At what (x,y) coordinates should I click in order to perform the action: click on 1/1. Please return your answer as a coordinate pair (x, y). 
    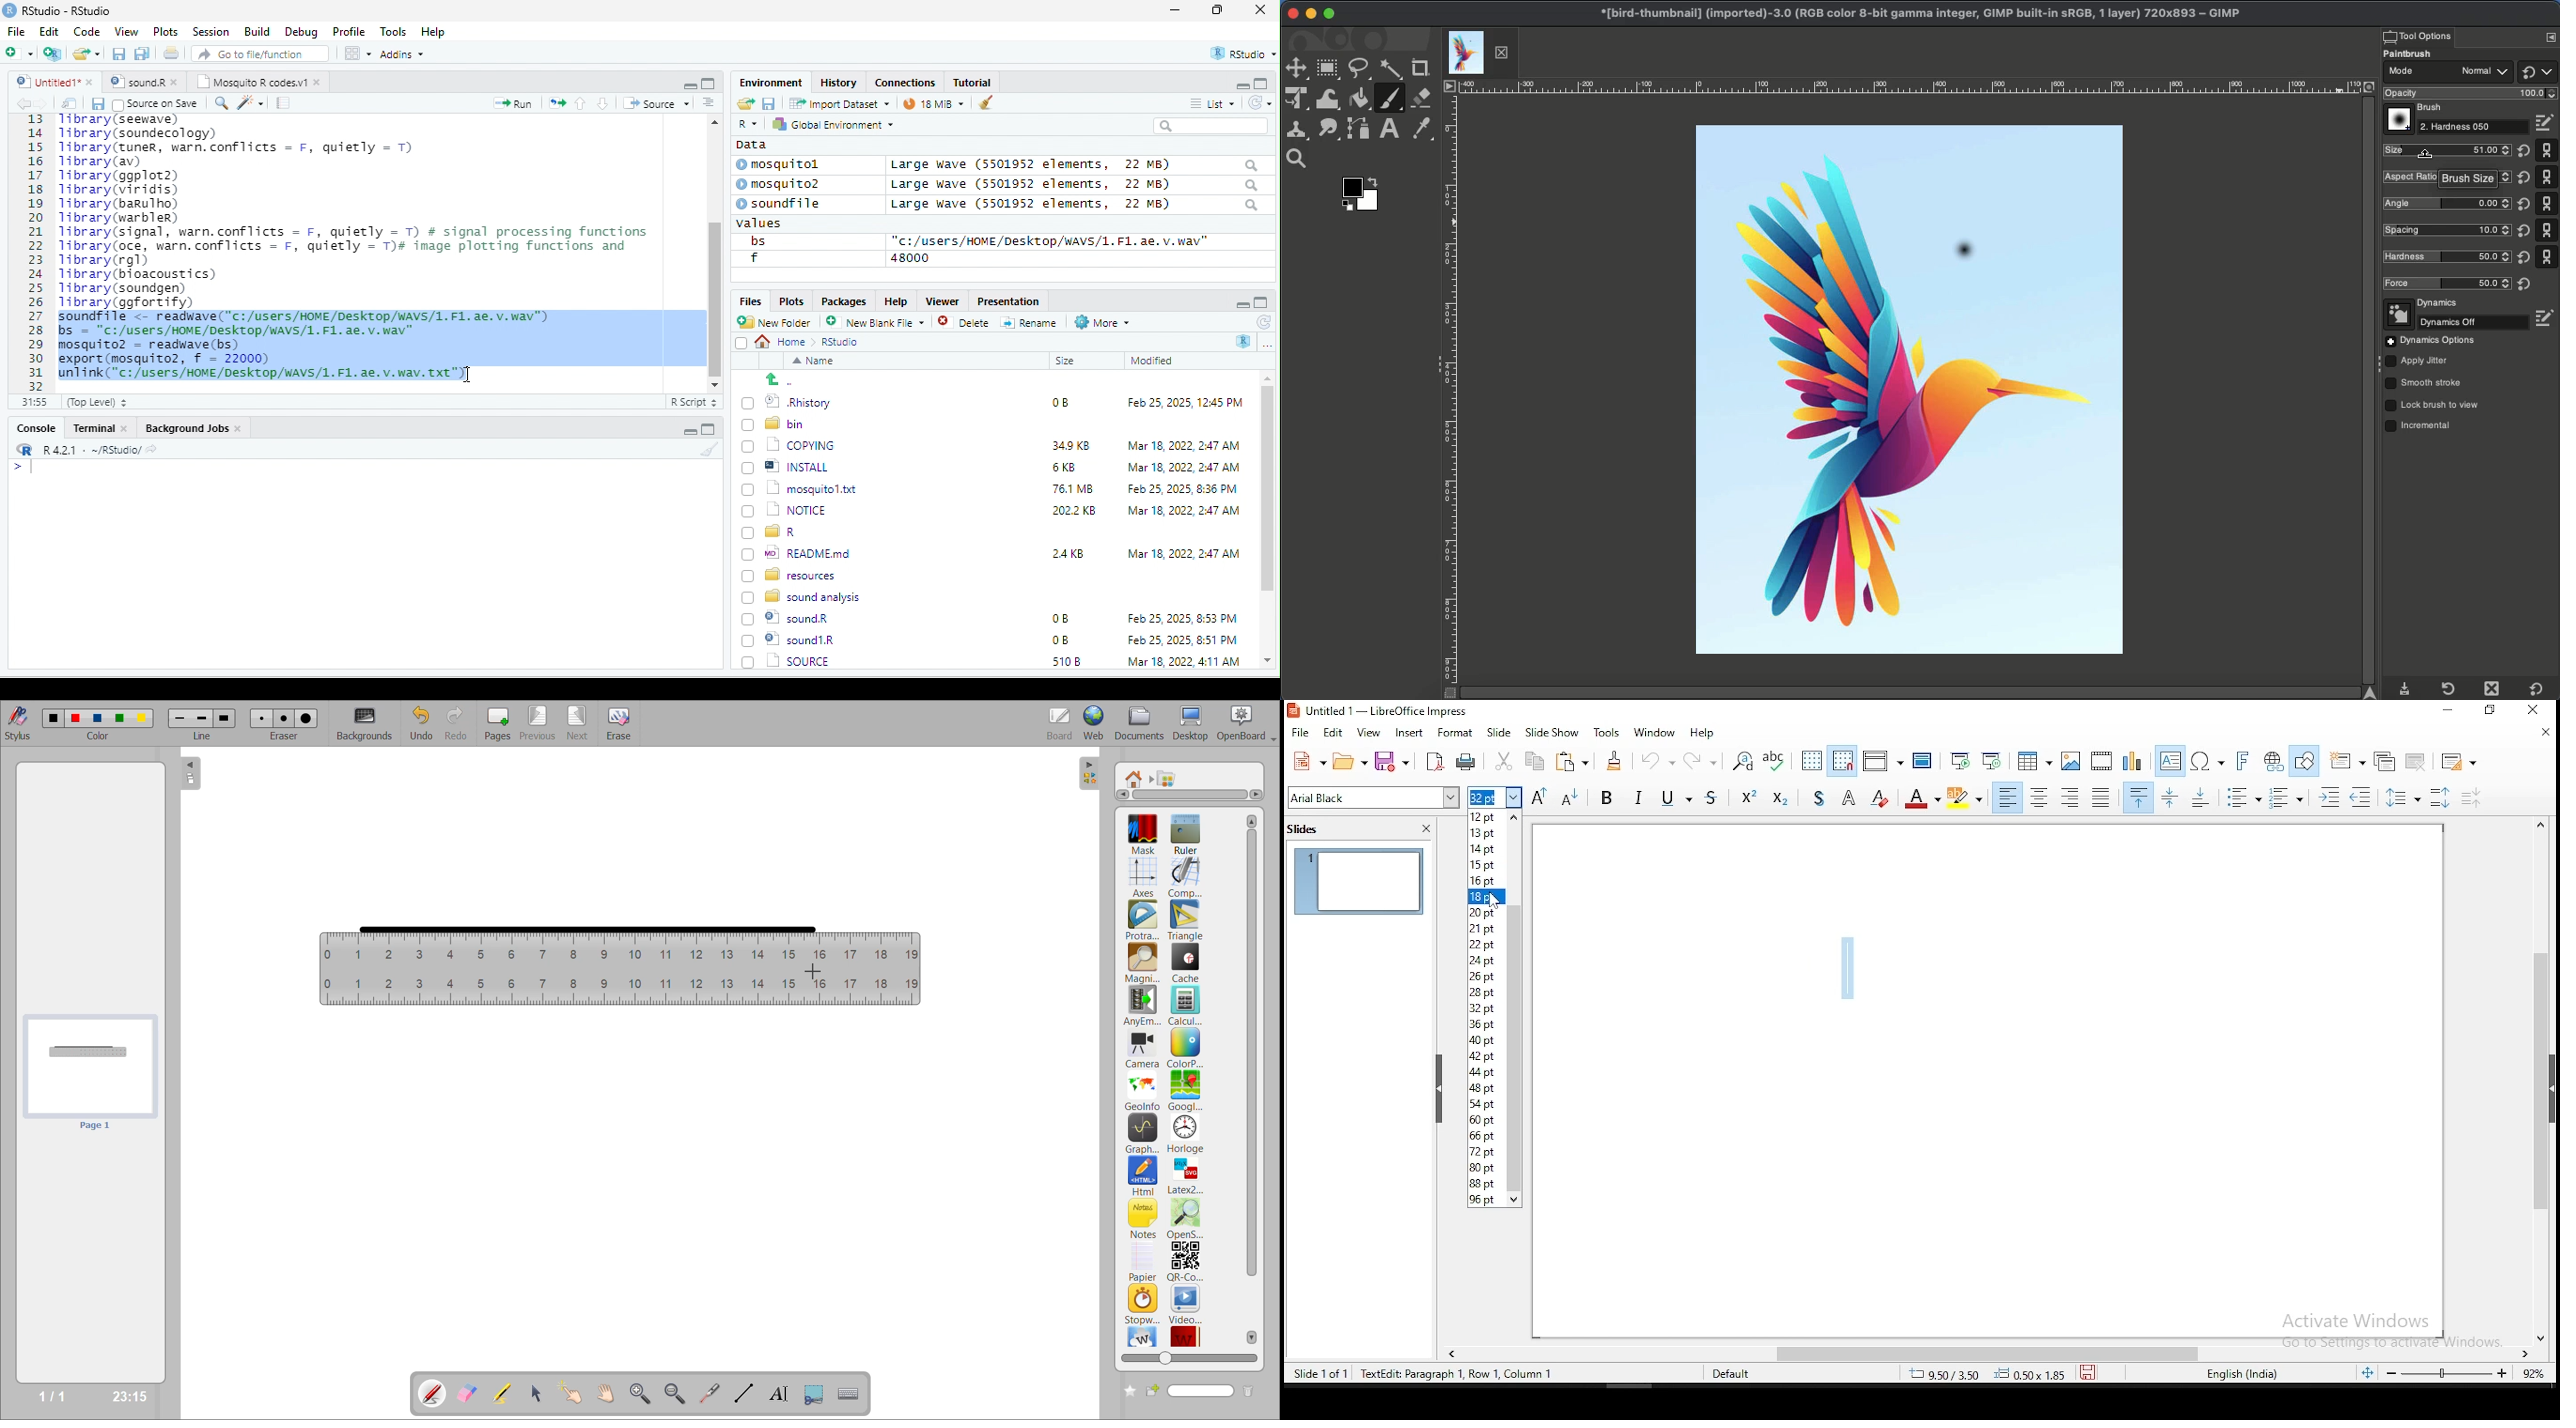
    Looking at the image, I should click on (56, 1397).